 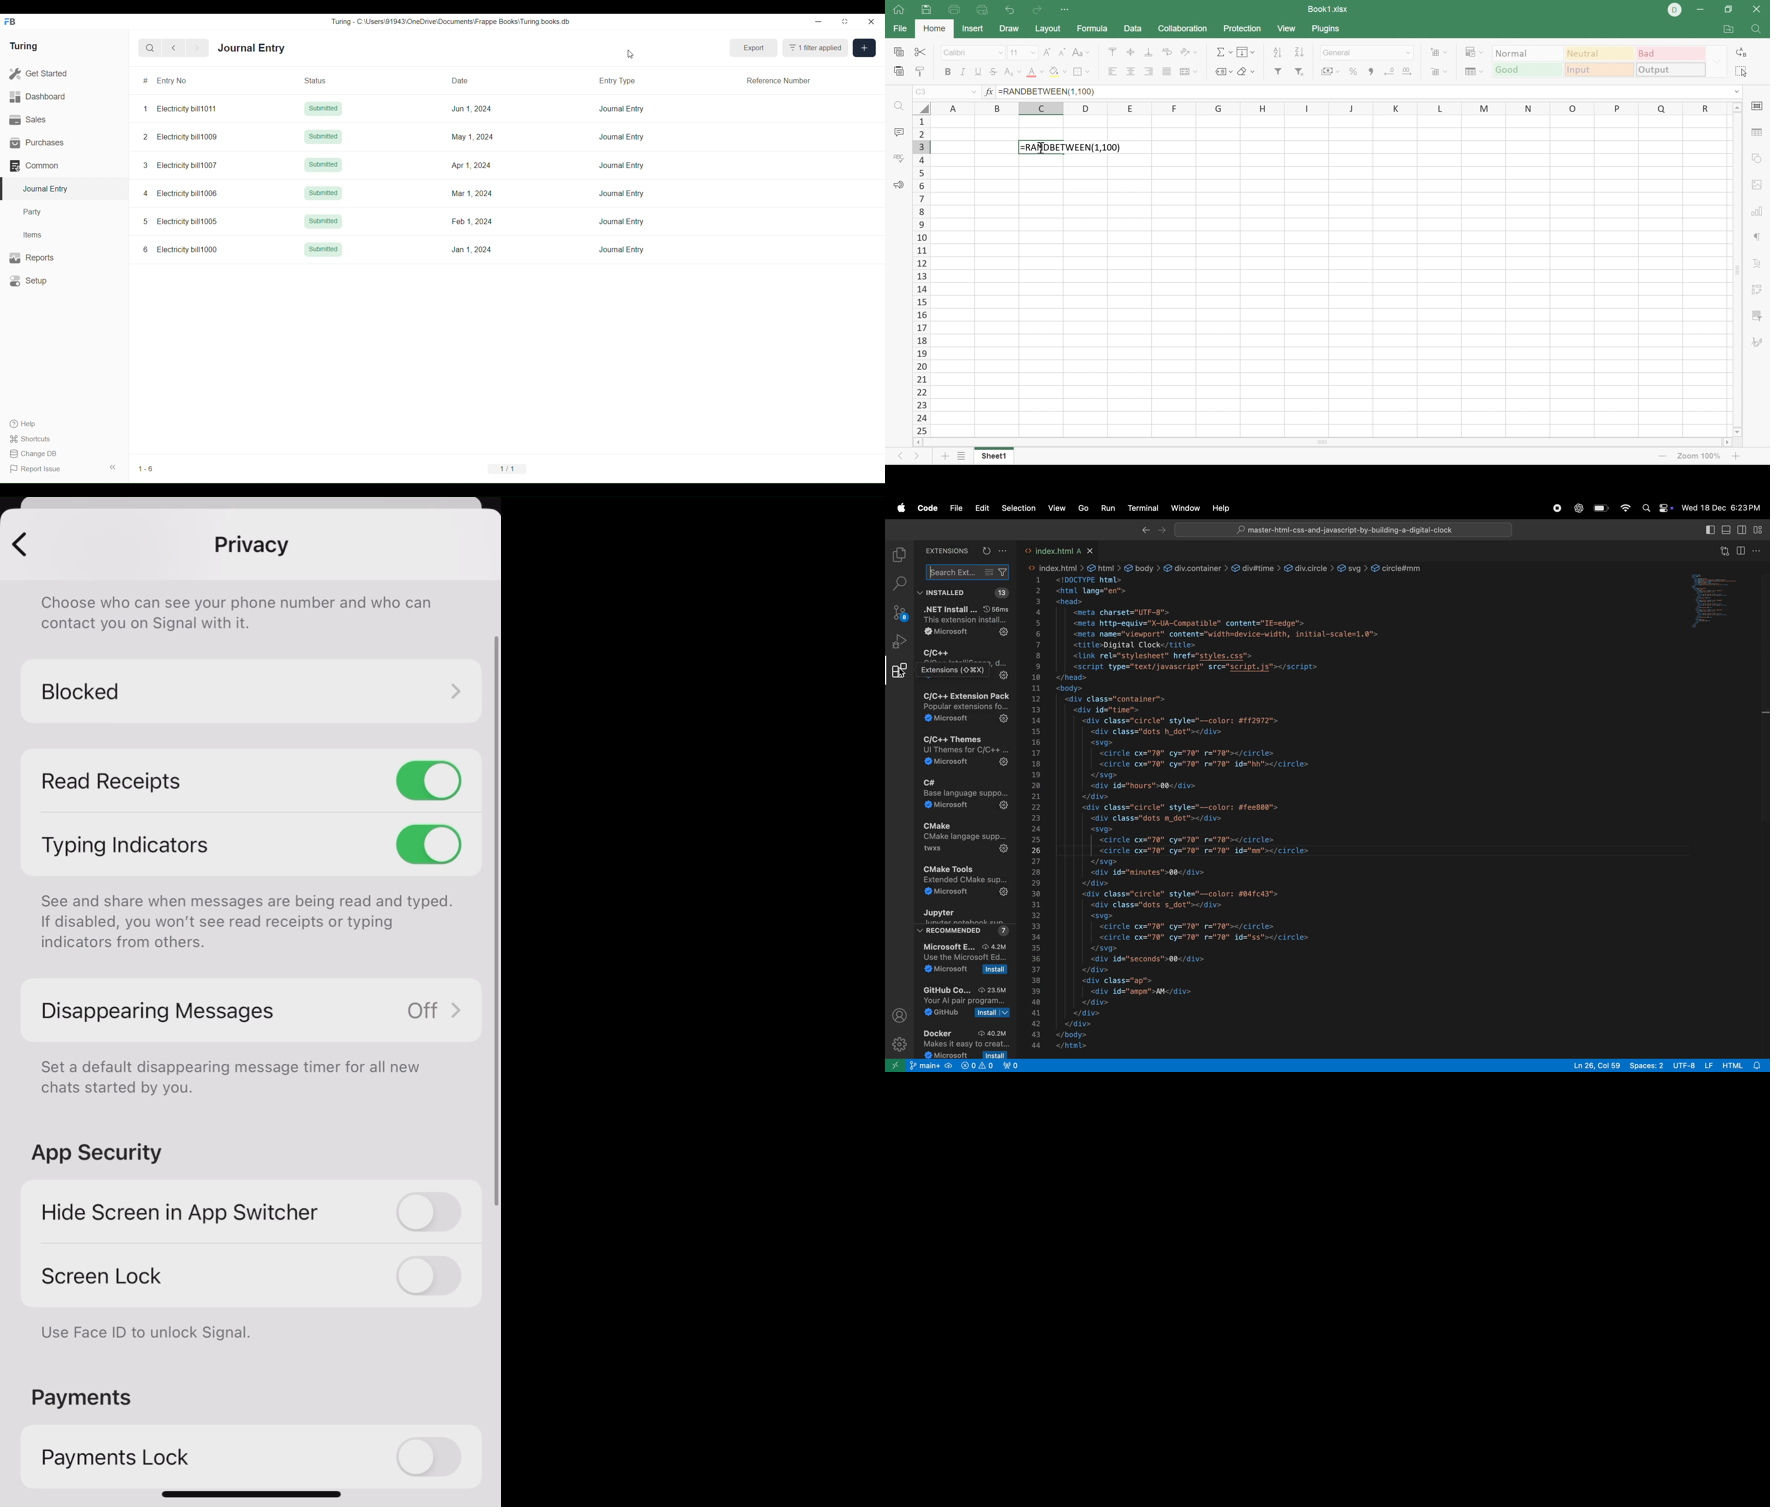 I want to click on Clear, so click(x=1245, y=72).